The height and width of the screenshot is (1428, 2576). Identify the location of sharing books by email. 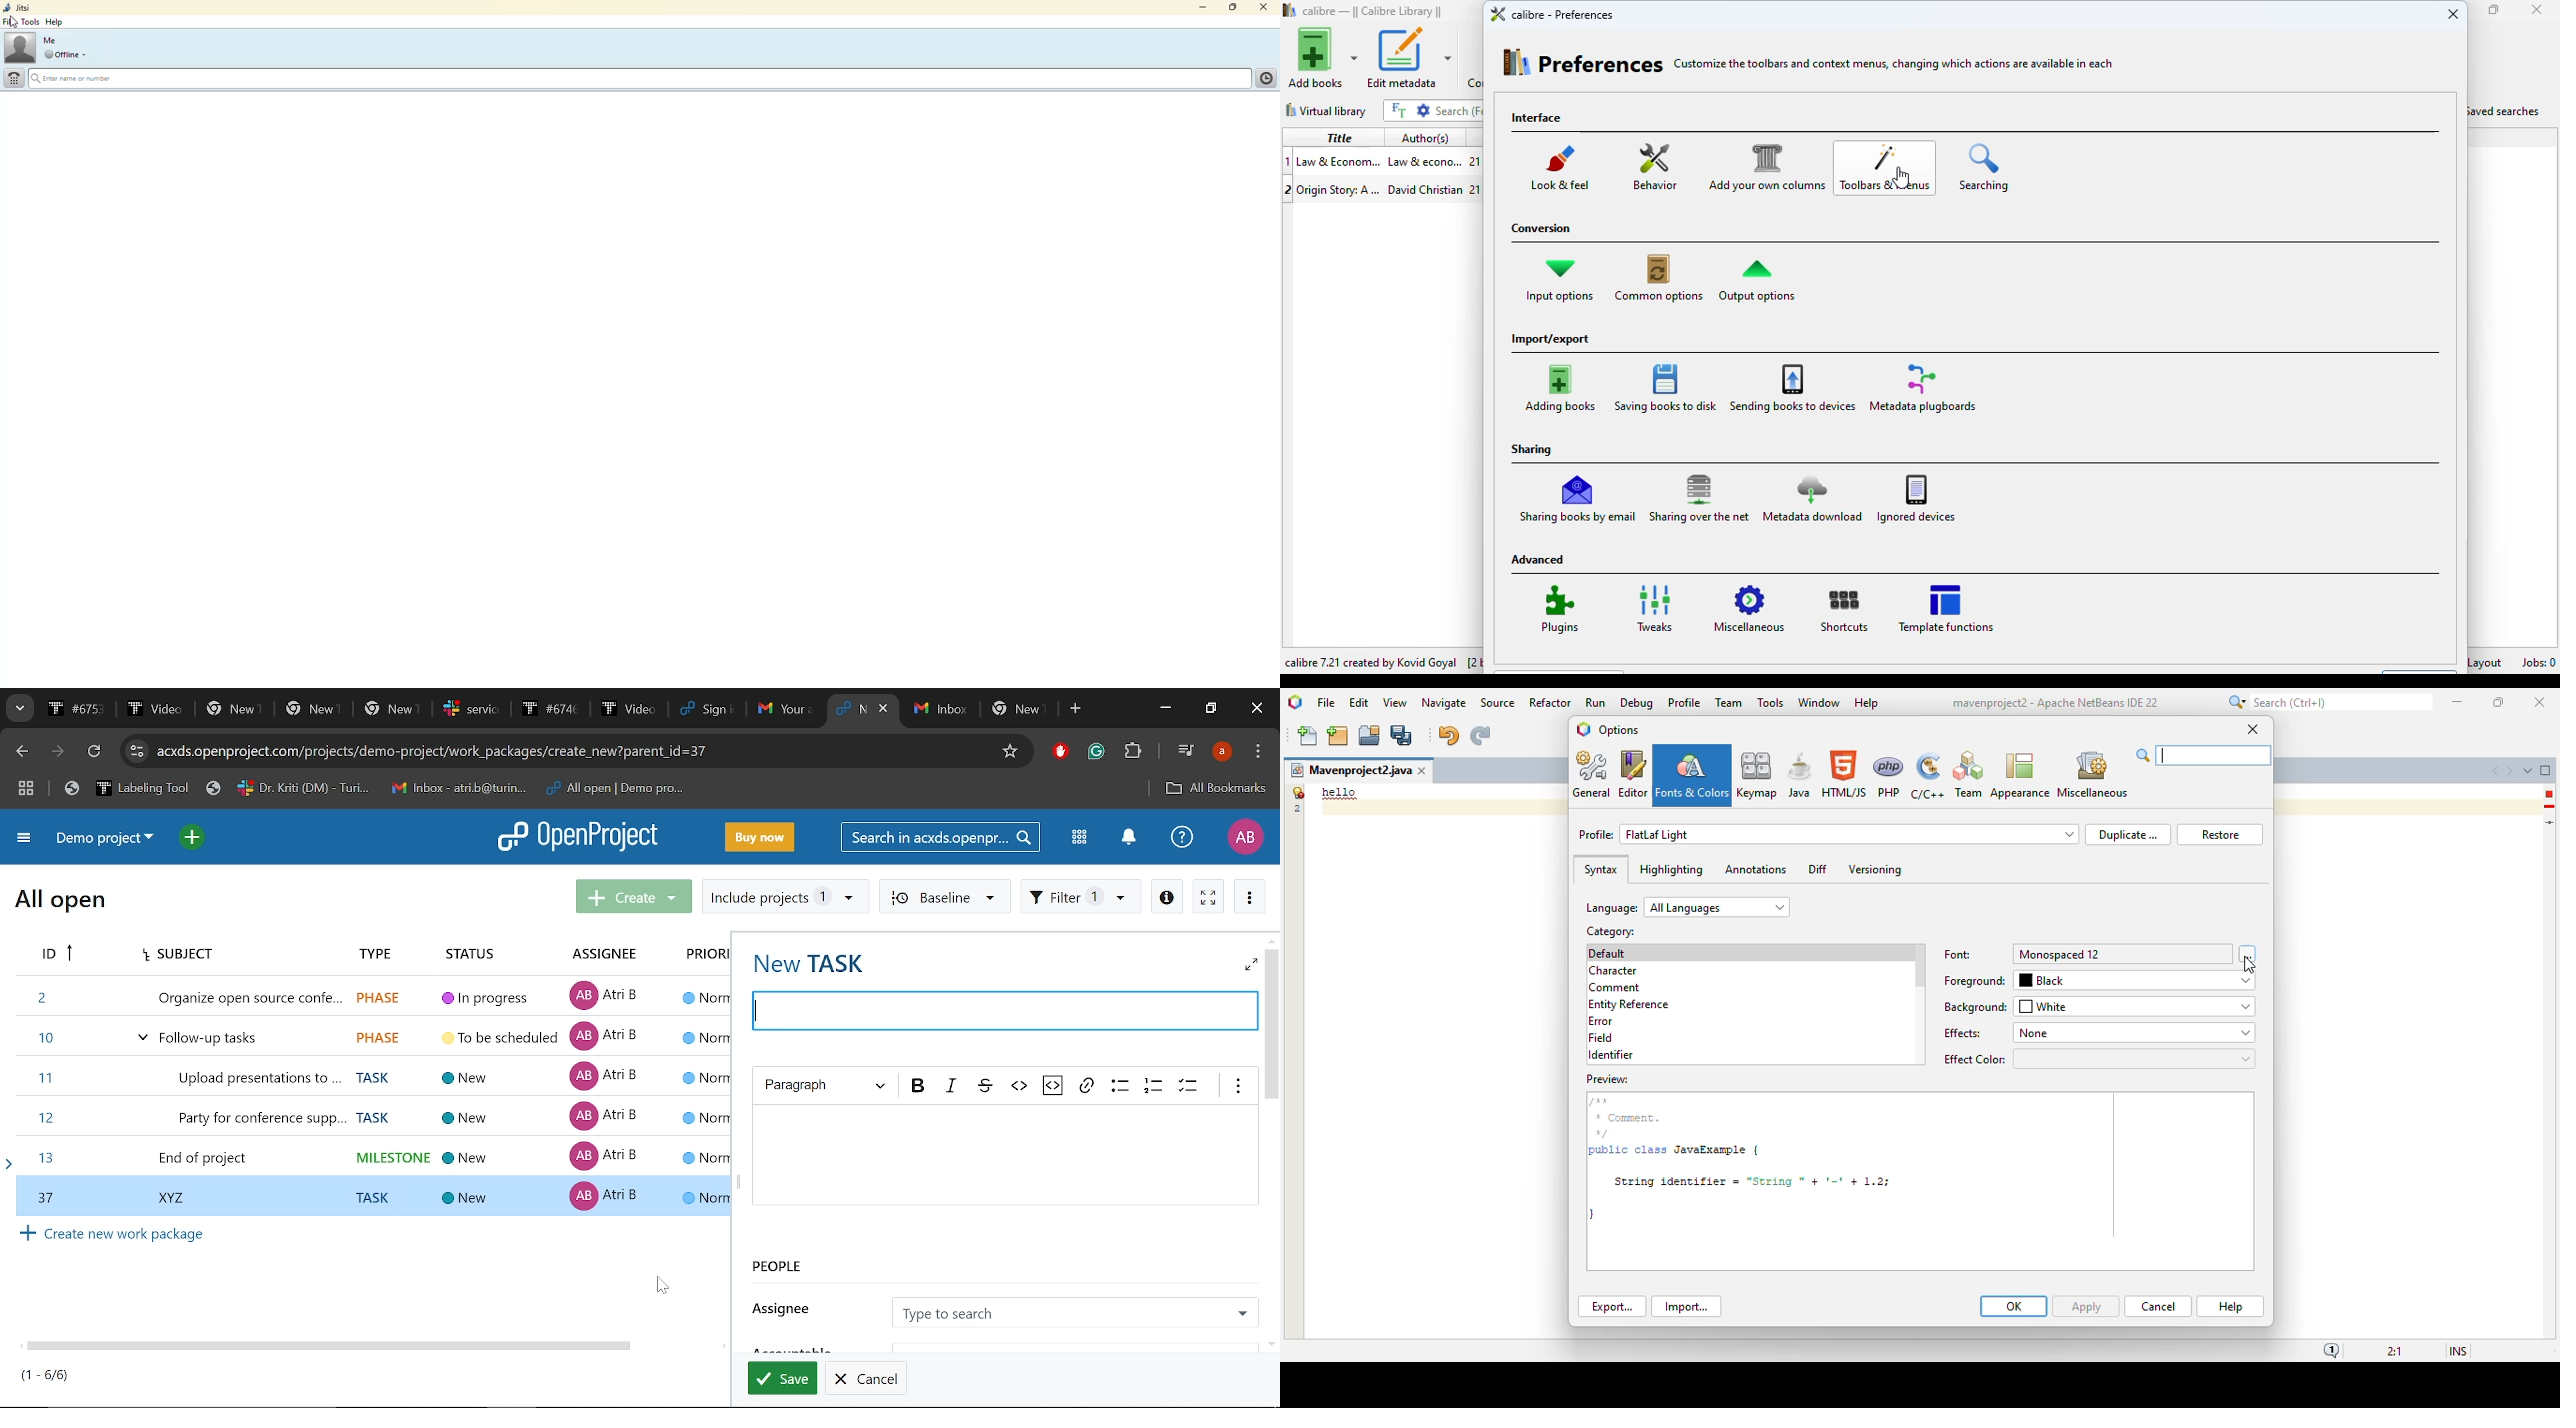
(1579, 497).